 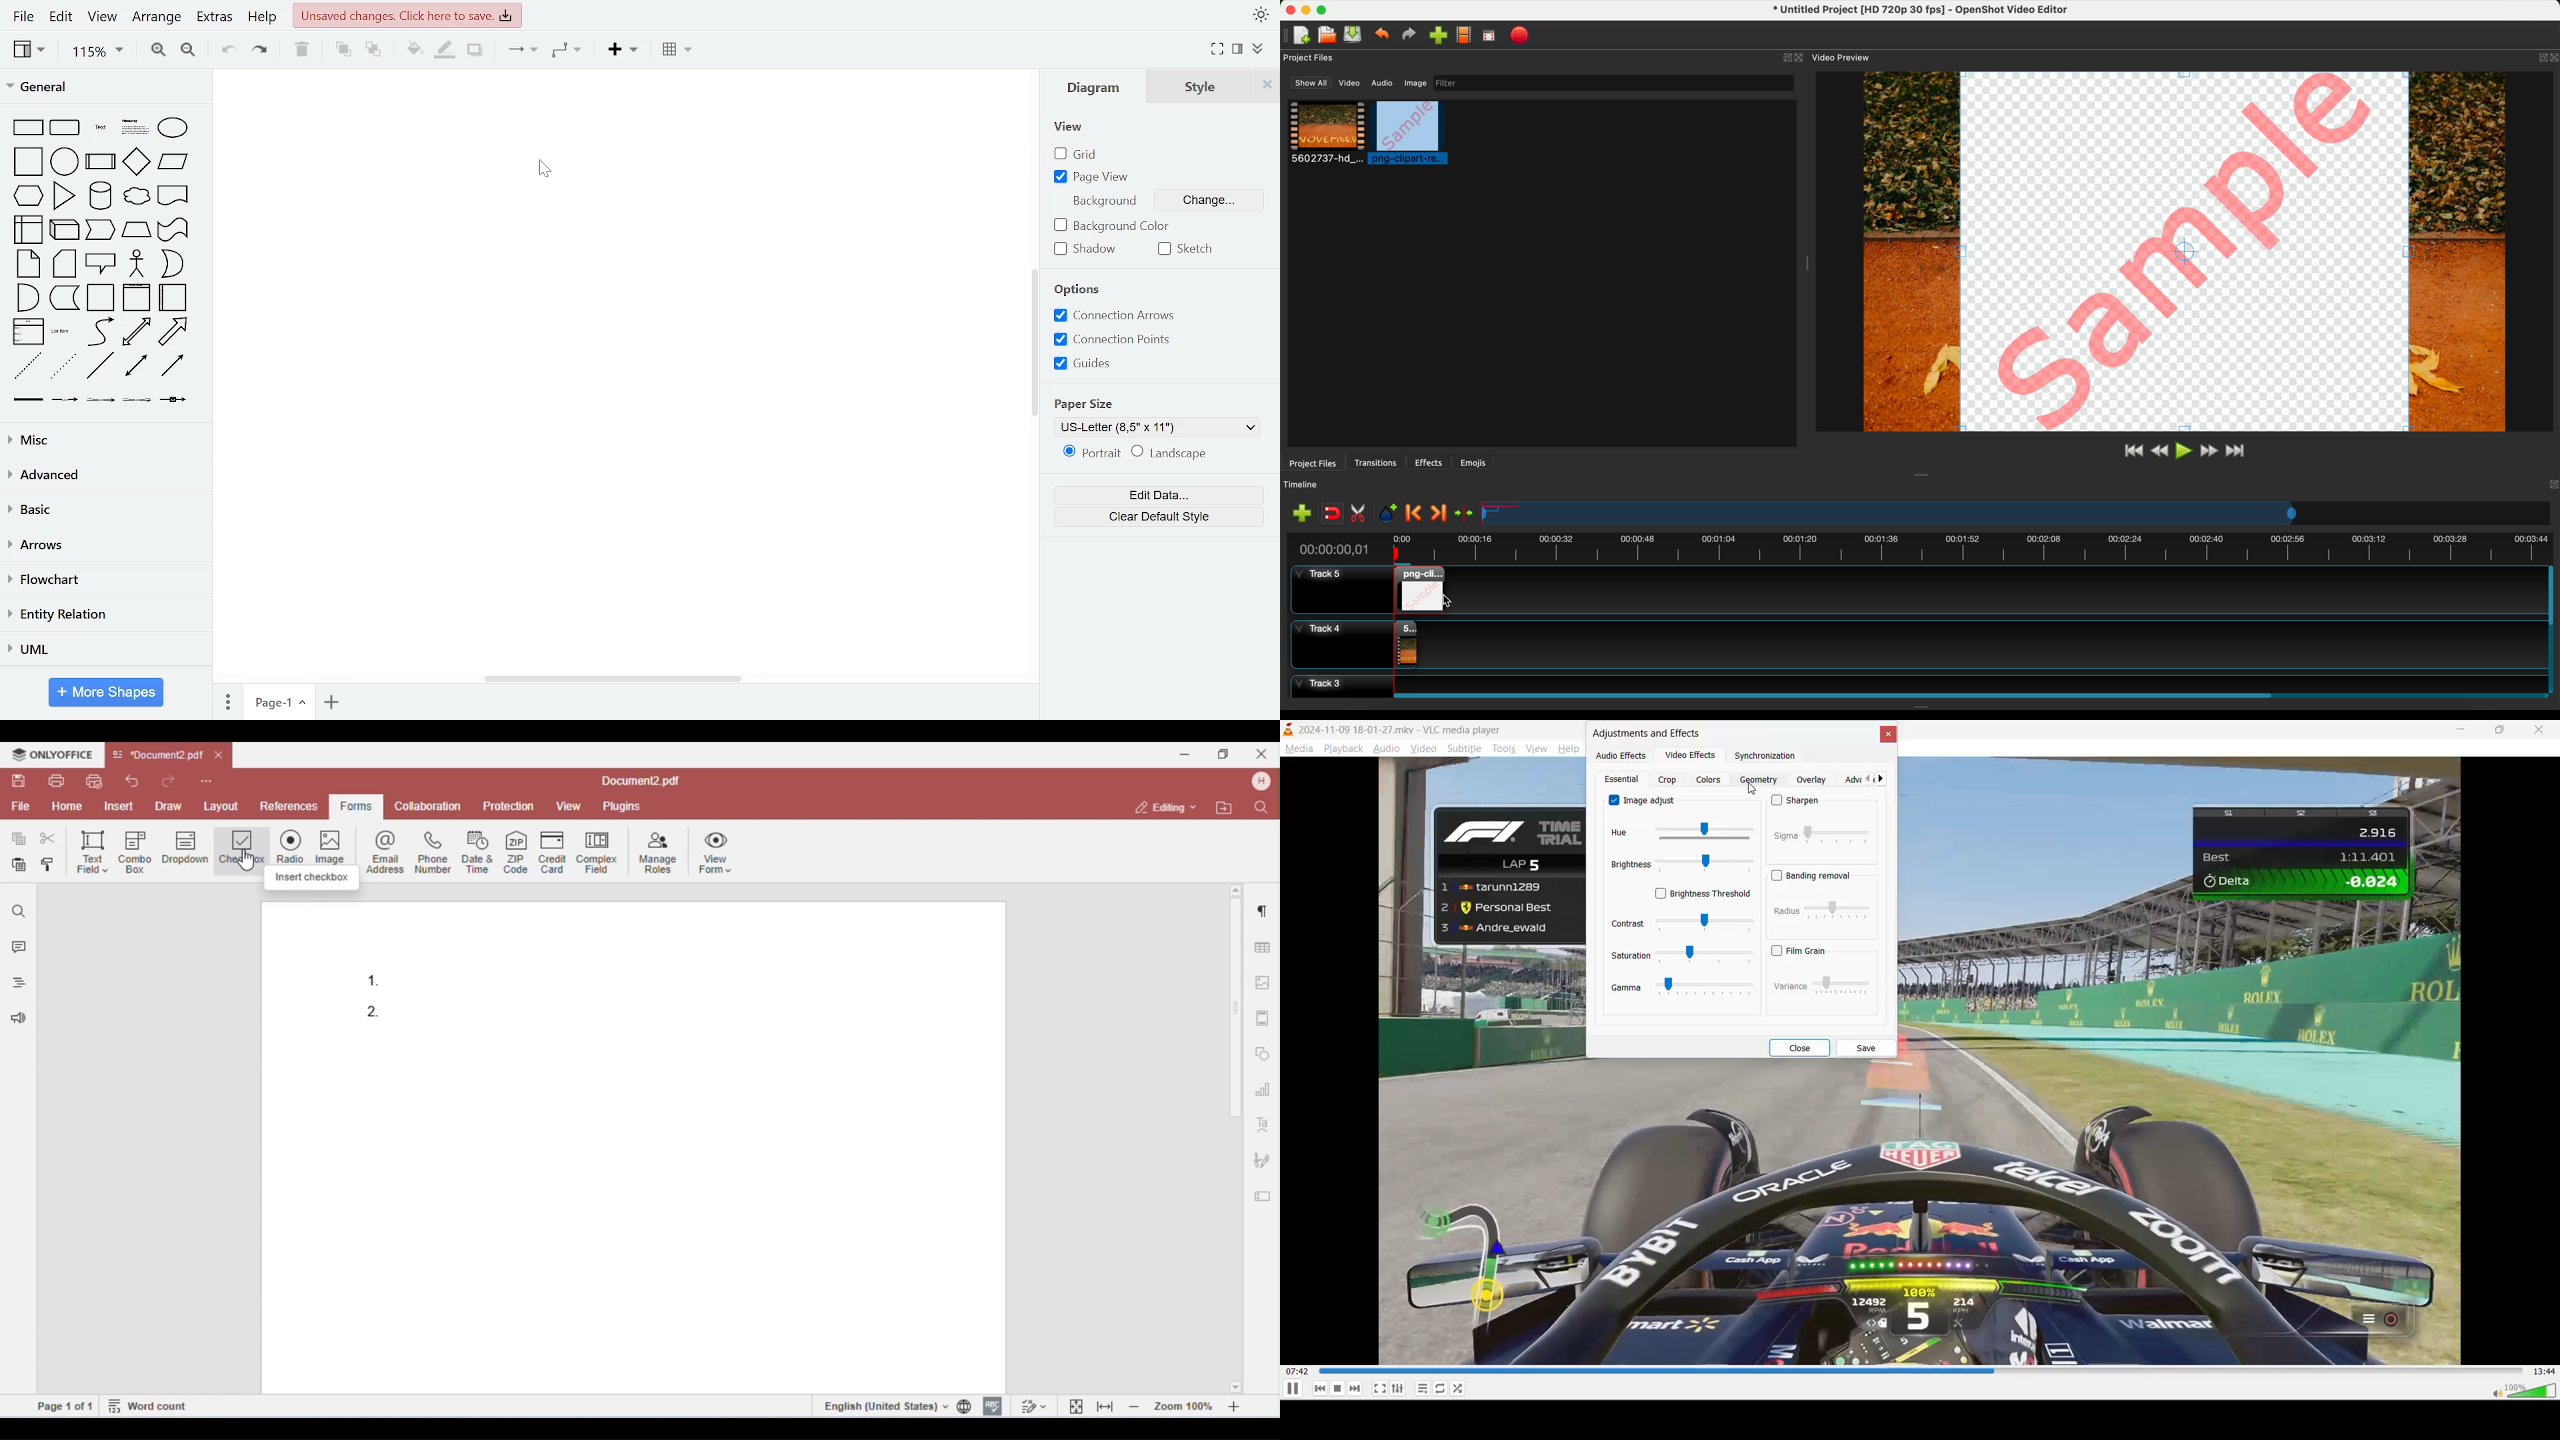 I want to click on connector with 2 labels, so click(x=100, y=400).